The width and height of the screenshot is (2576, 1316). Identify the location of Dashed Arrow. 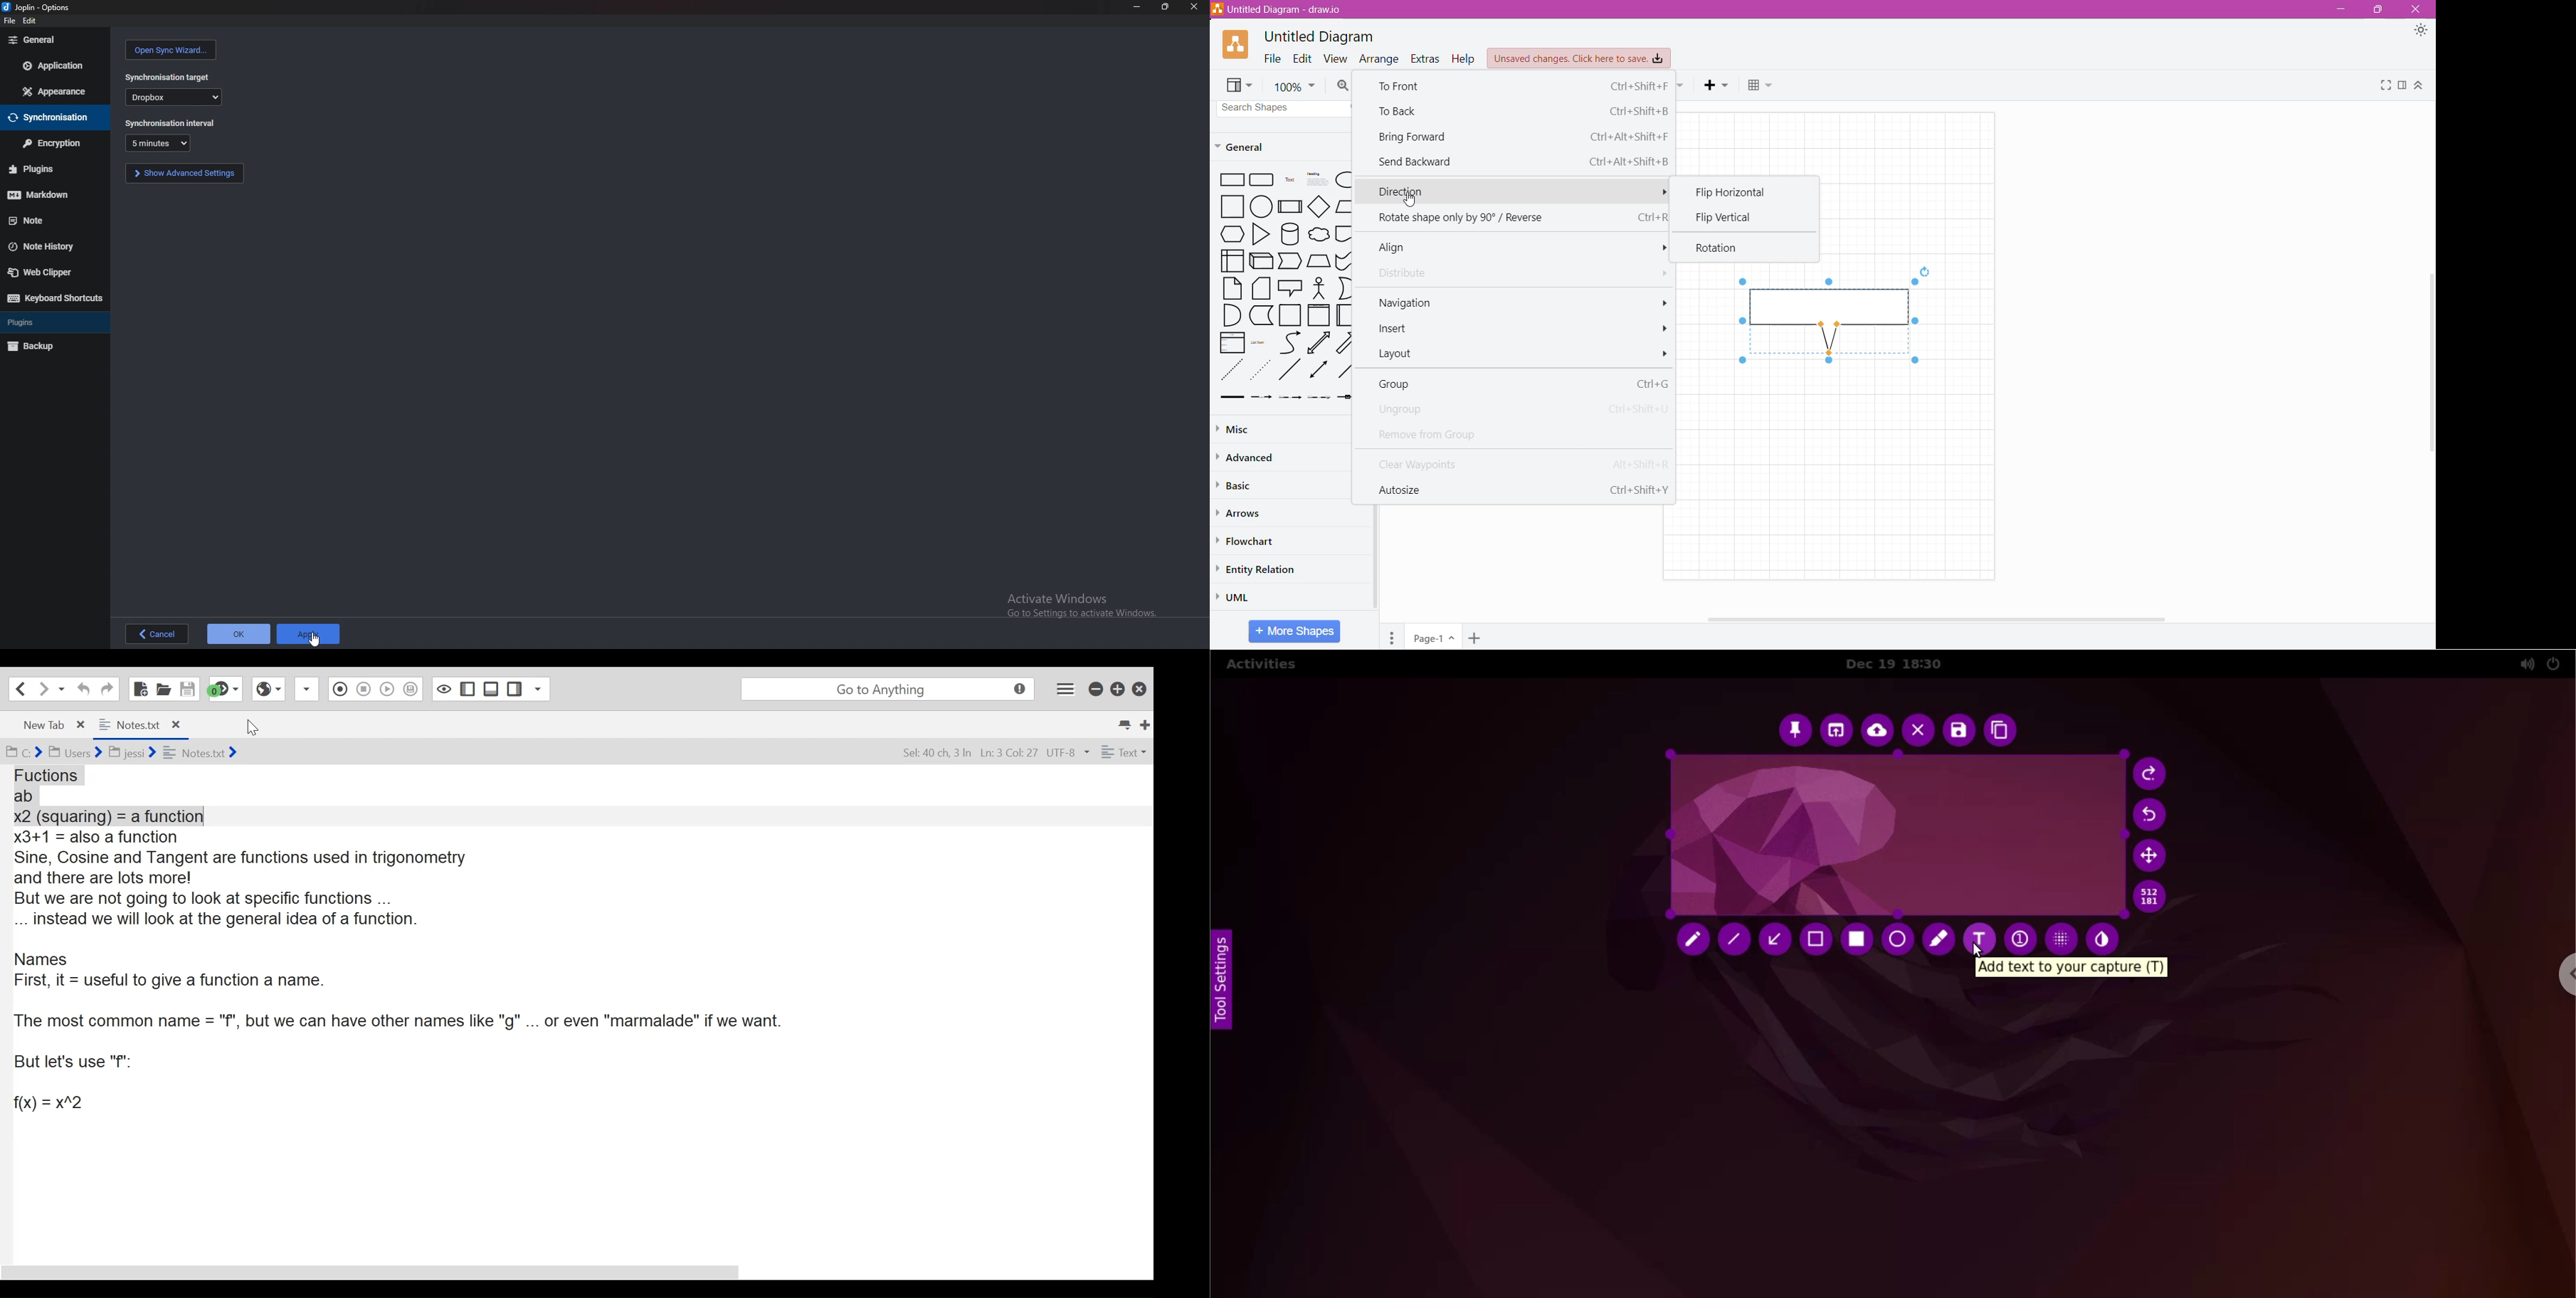
(1261, 398).